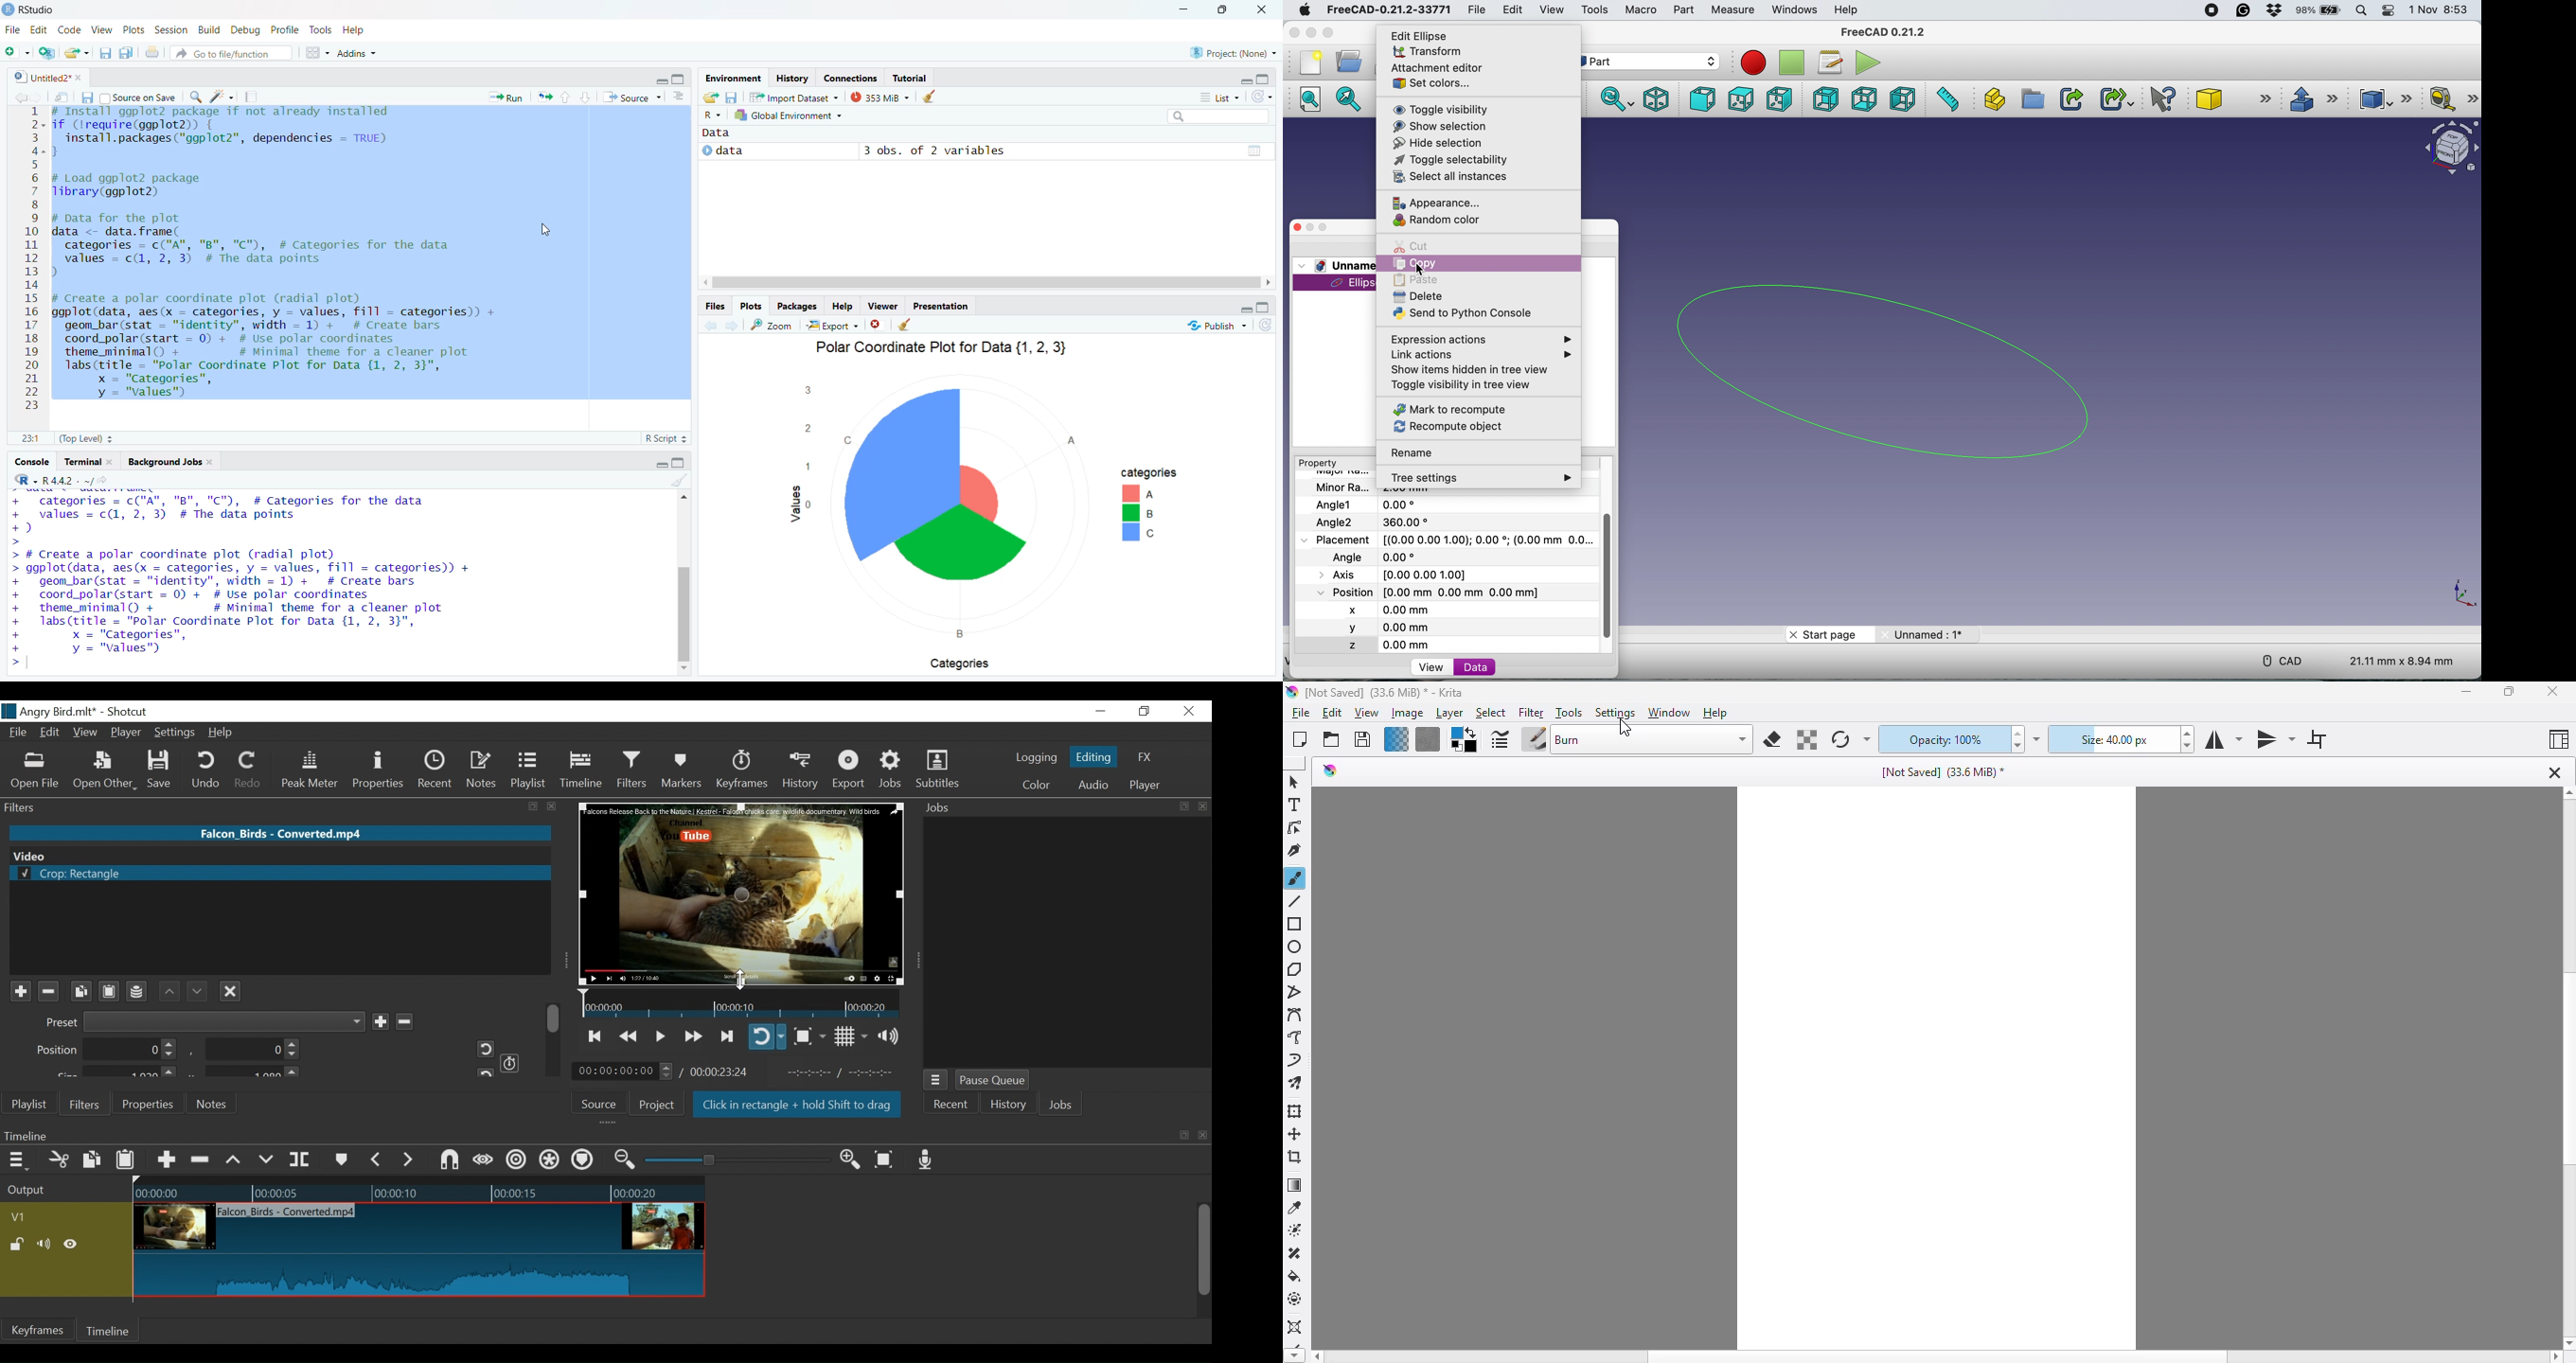 This screenshot has height=1372, width=2576. I want to click on workspace pane, so click(319, 53).